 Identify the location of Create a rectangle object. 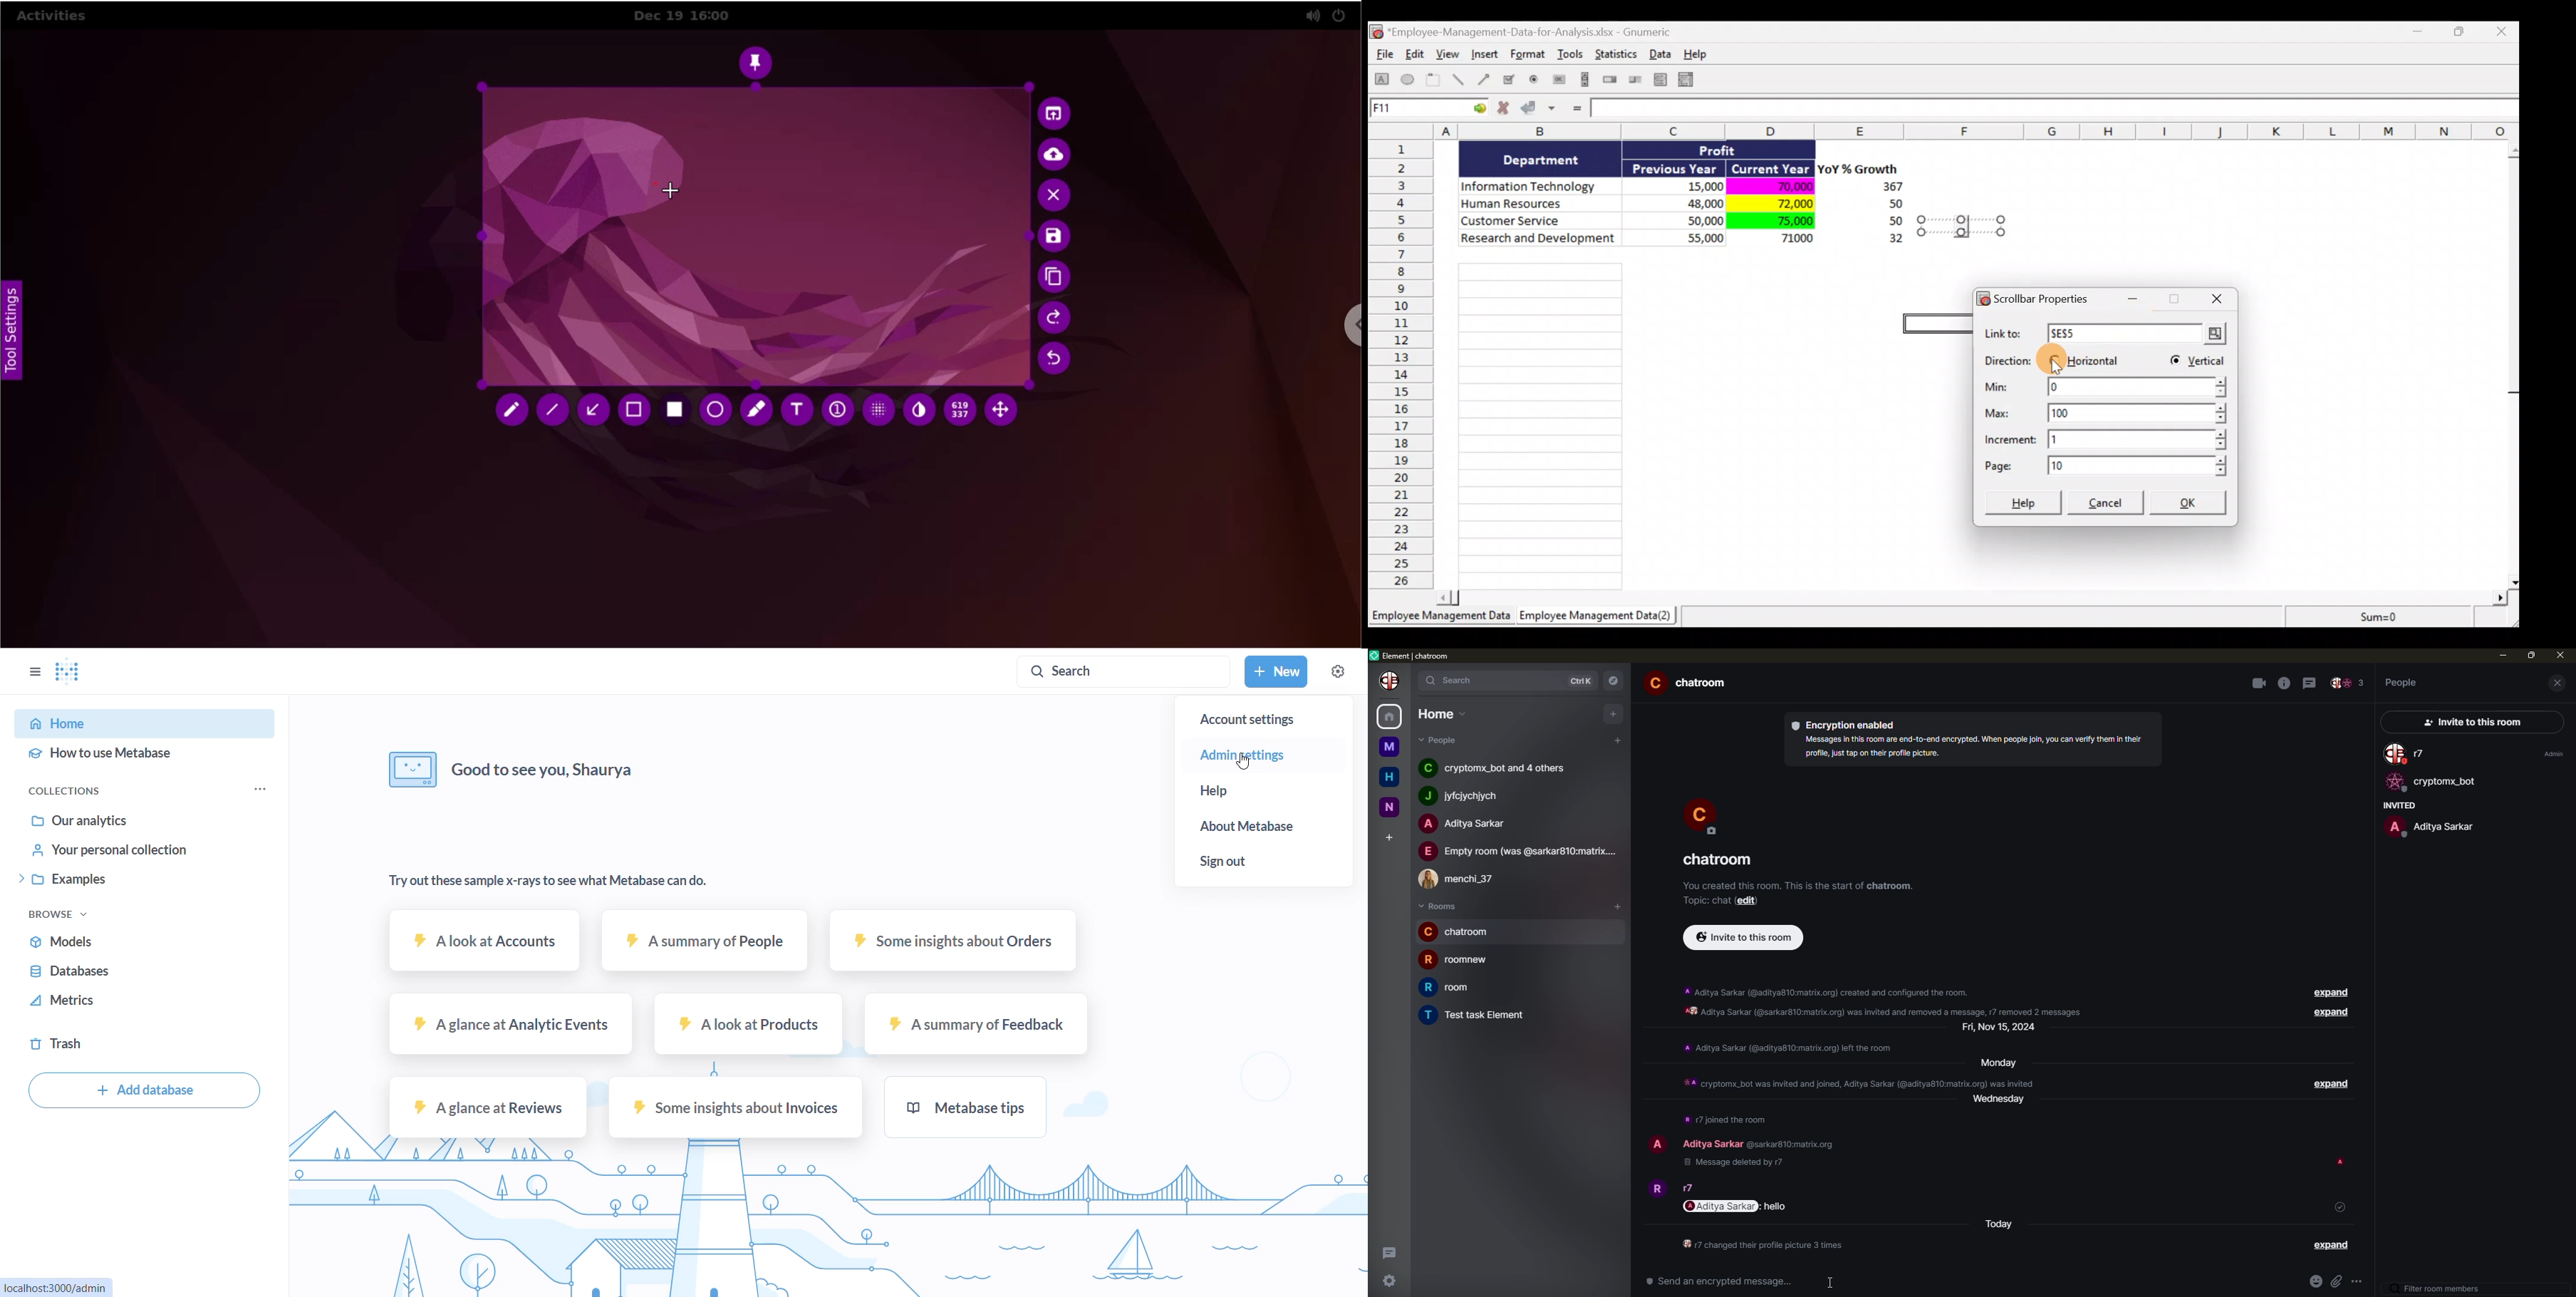
(1382, 81).